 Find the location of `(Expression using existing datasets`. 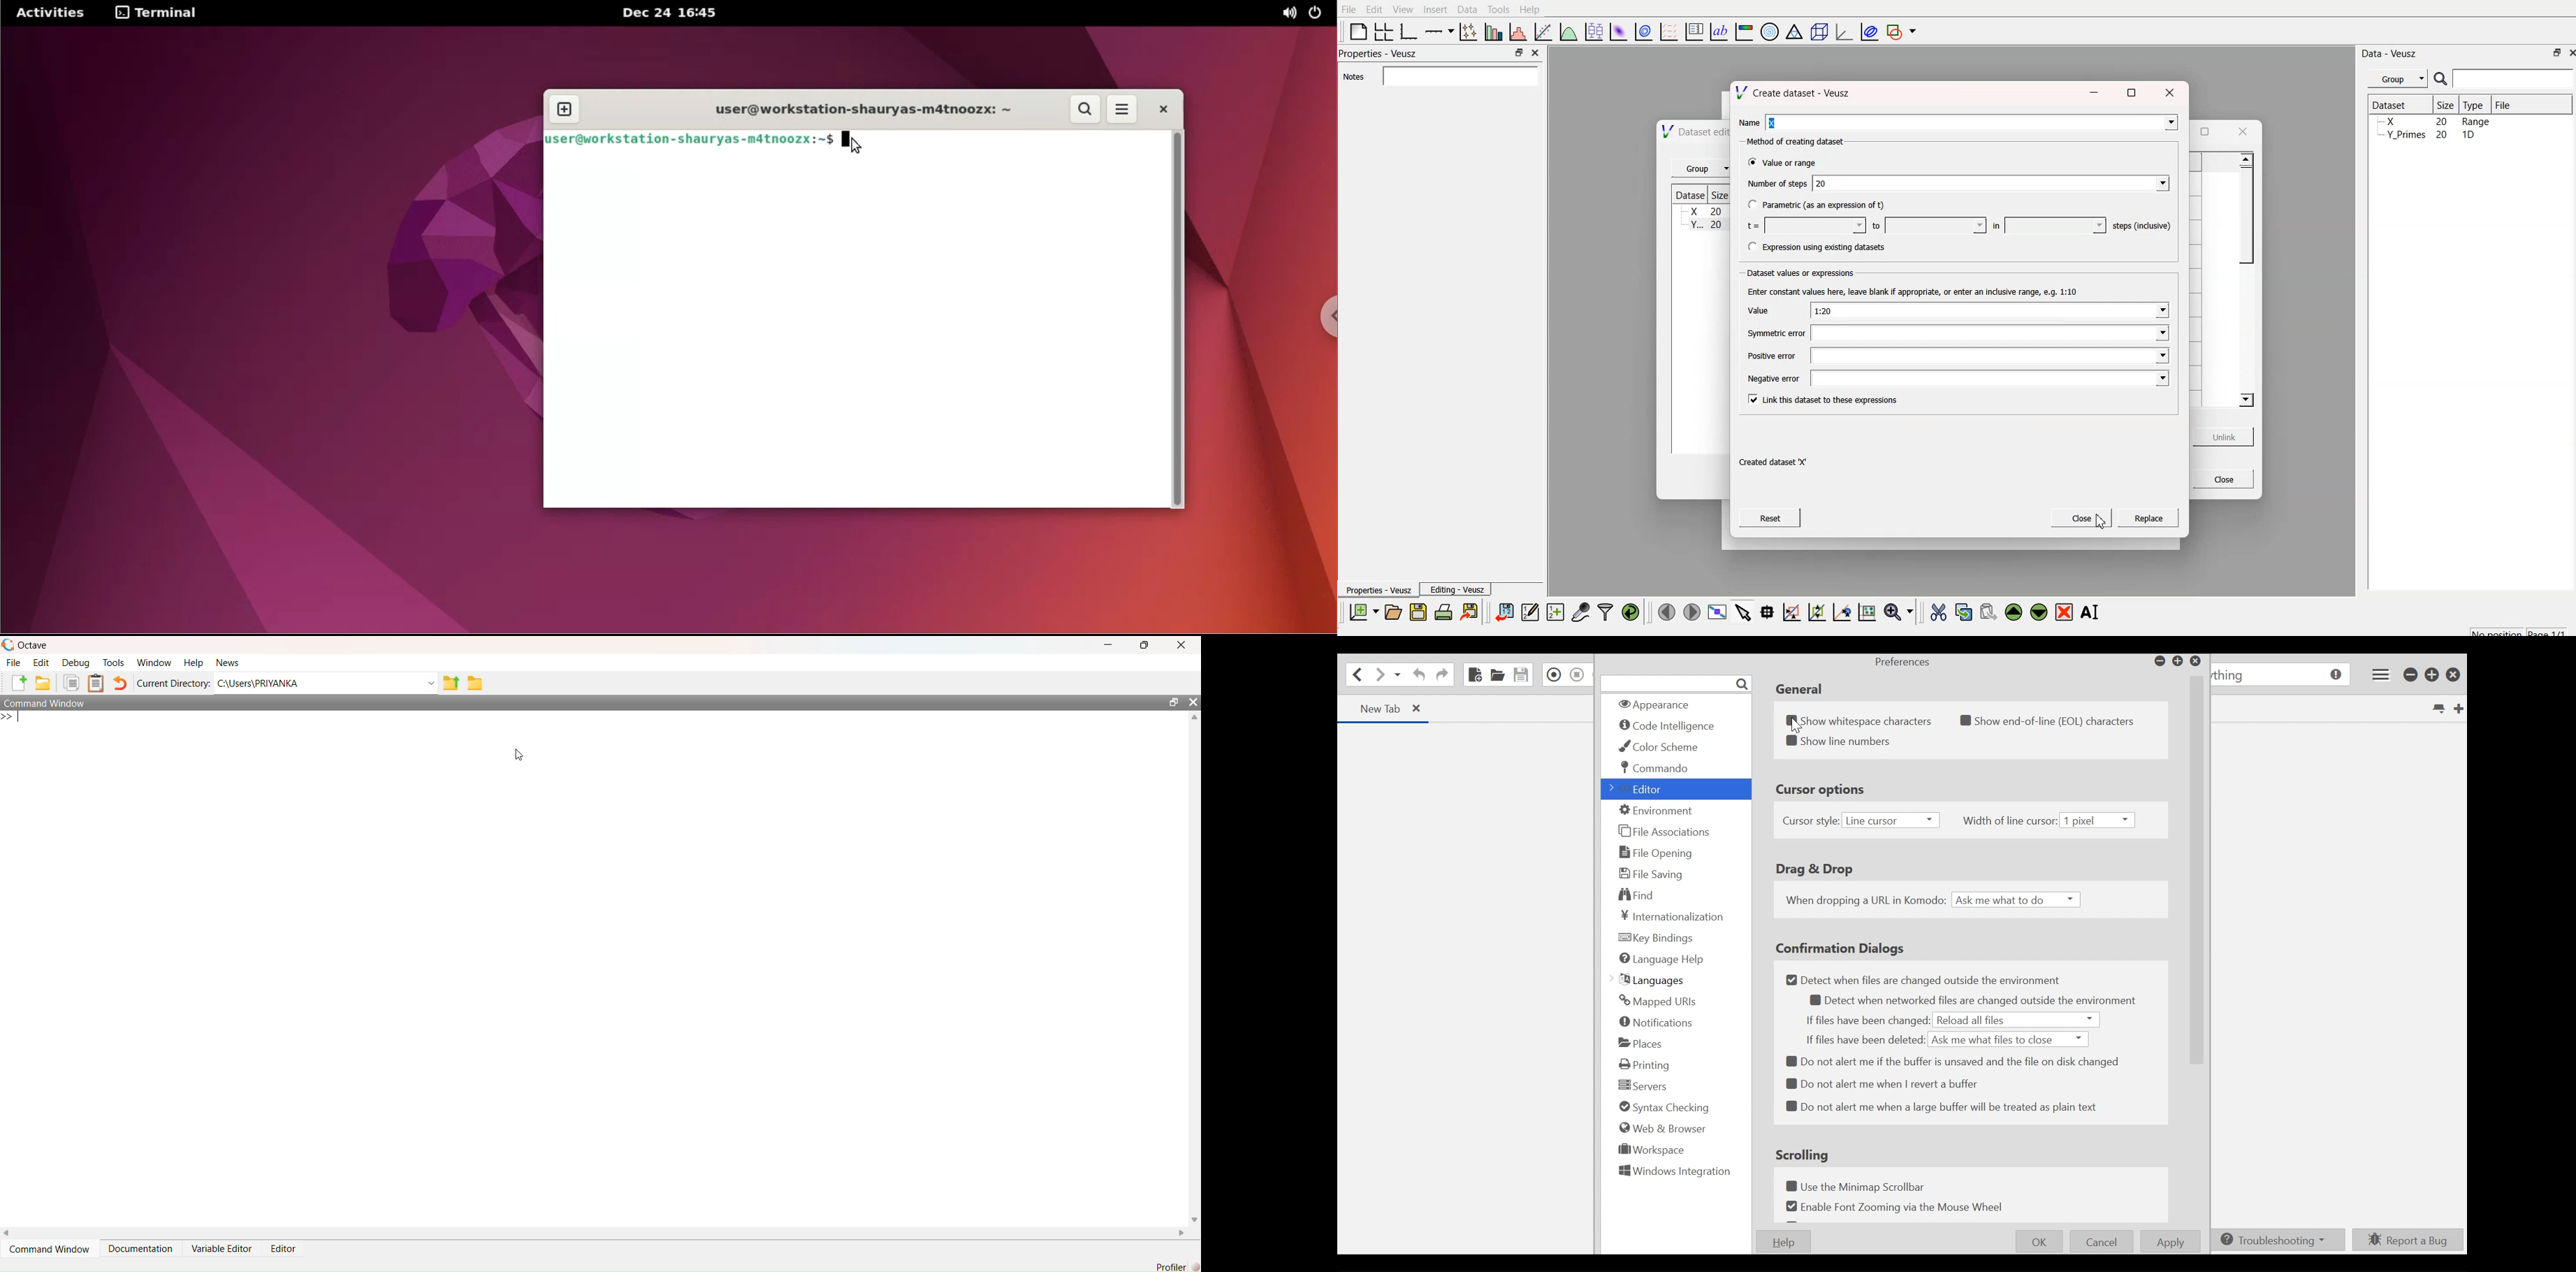

(Expression using existing datasets is located at coordinates (1819, 249).